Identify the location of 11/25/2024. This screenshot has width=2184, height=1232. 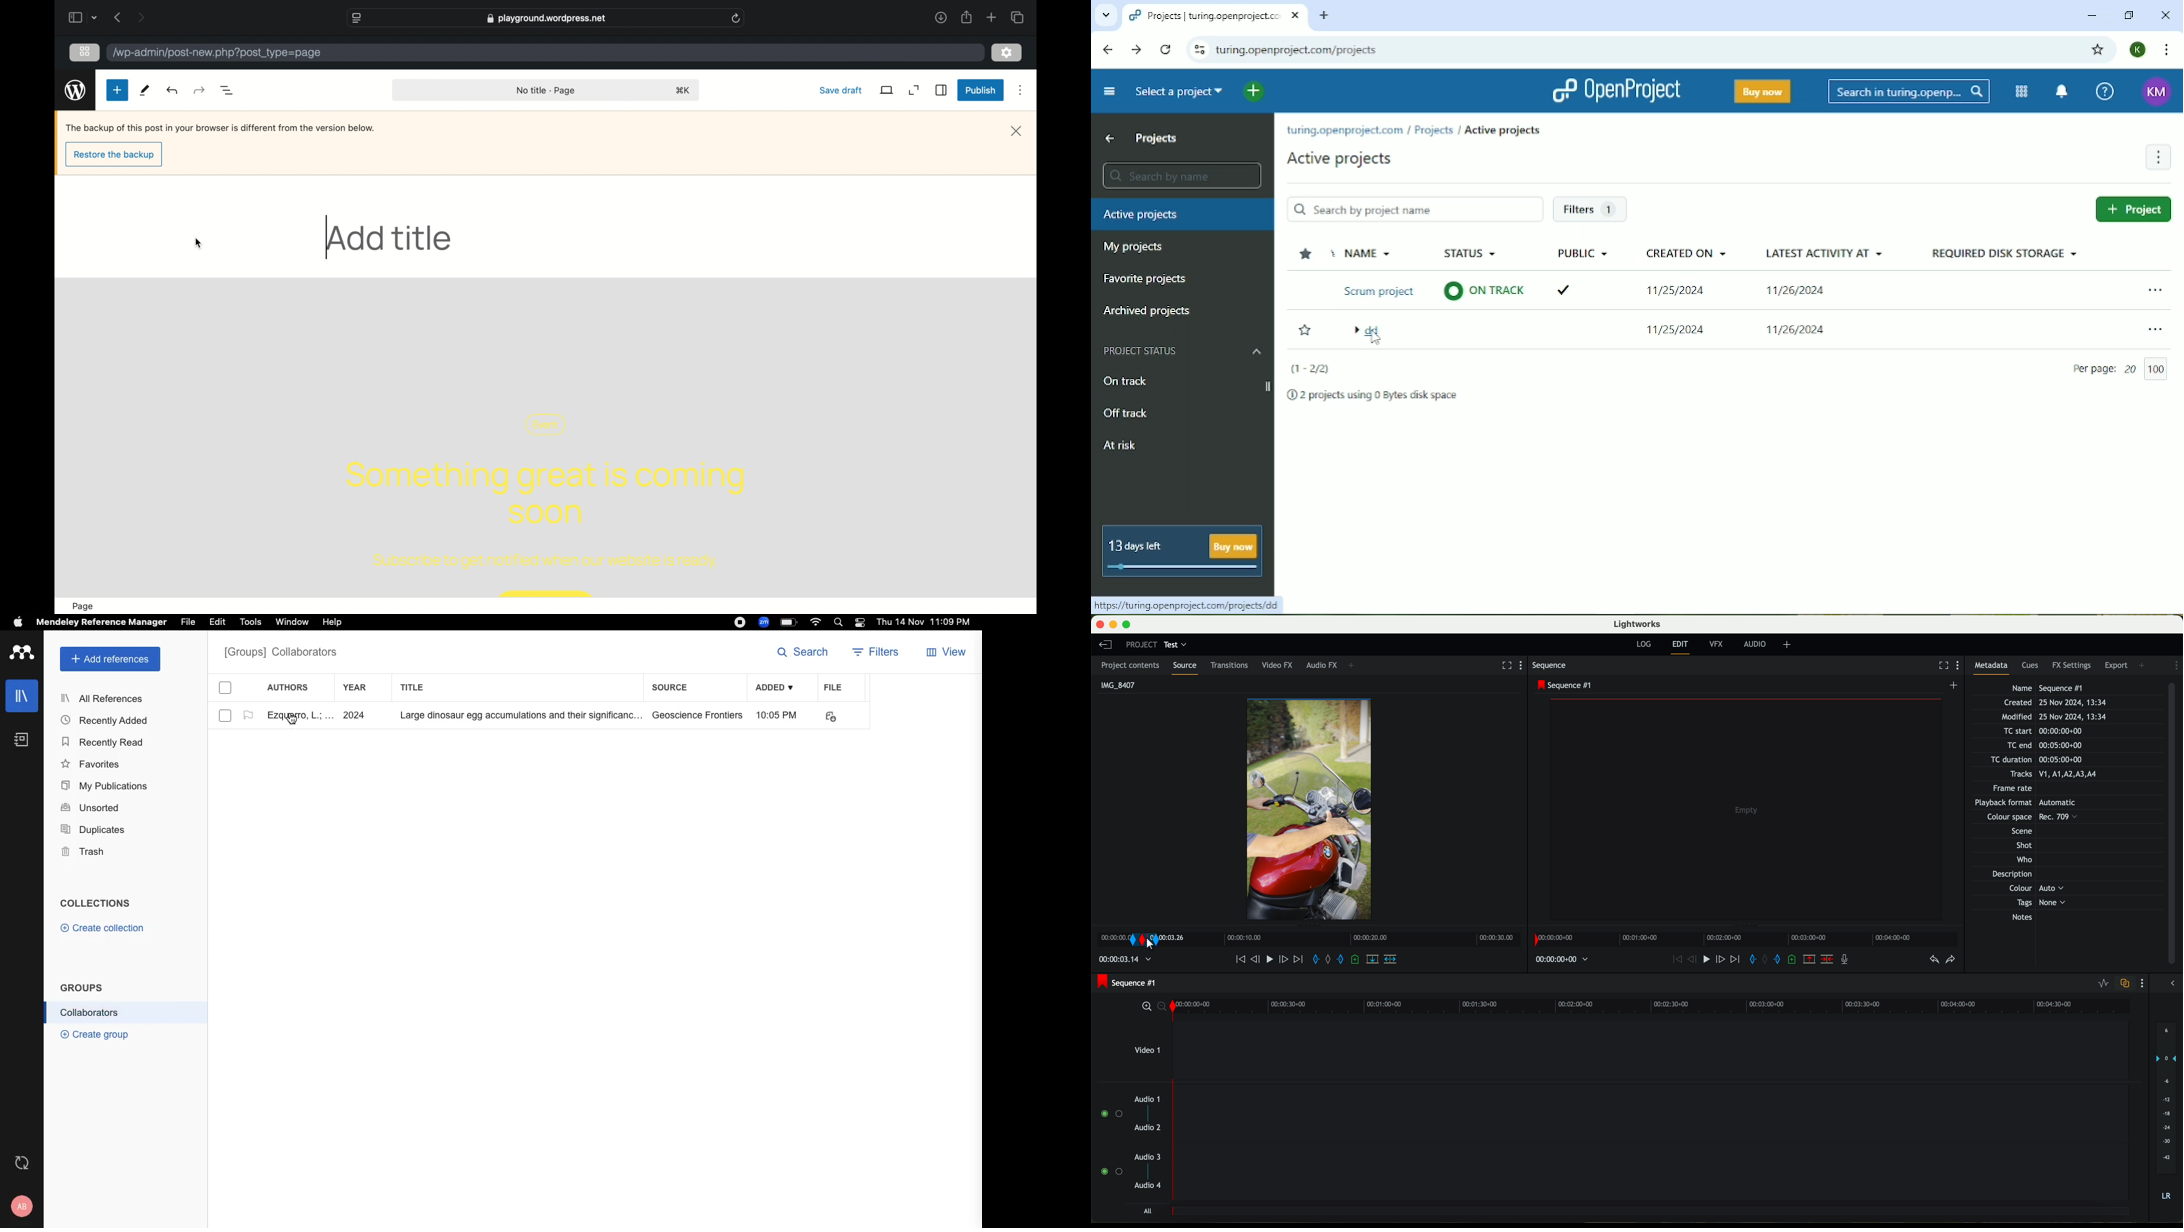
(1671, 286).